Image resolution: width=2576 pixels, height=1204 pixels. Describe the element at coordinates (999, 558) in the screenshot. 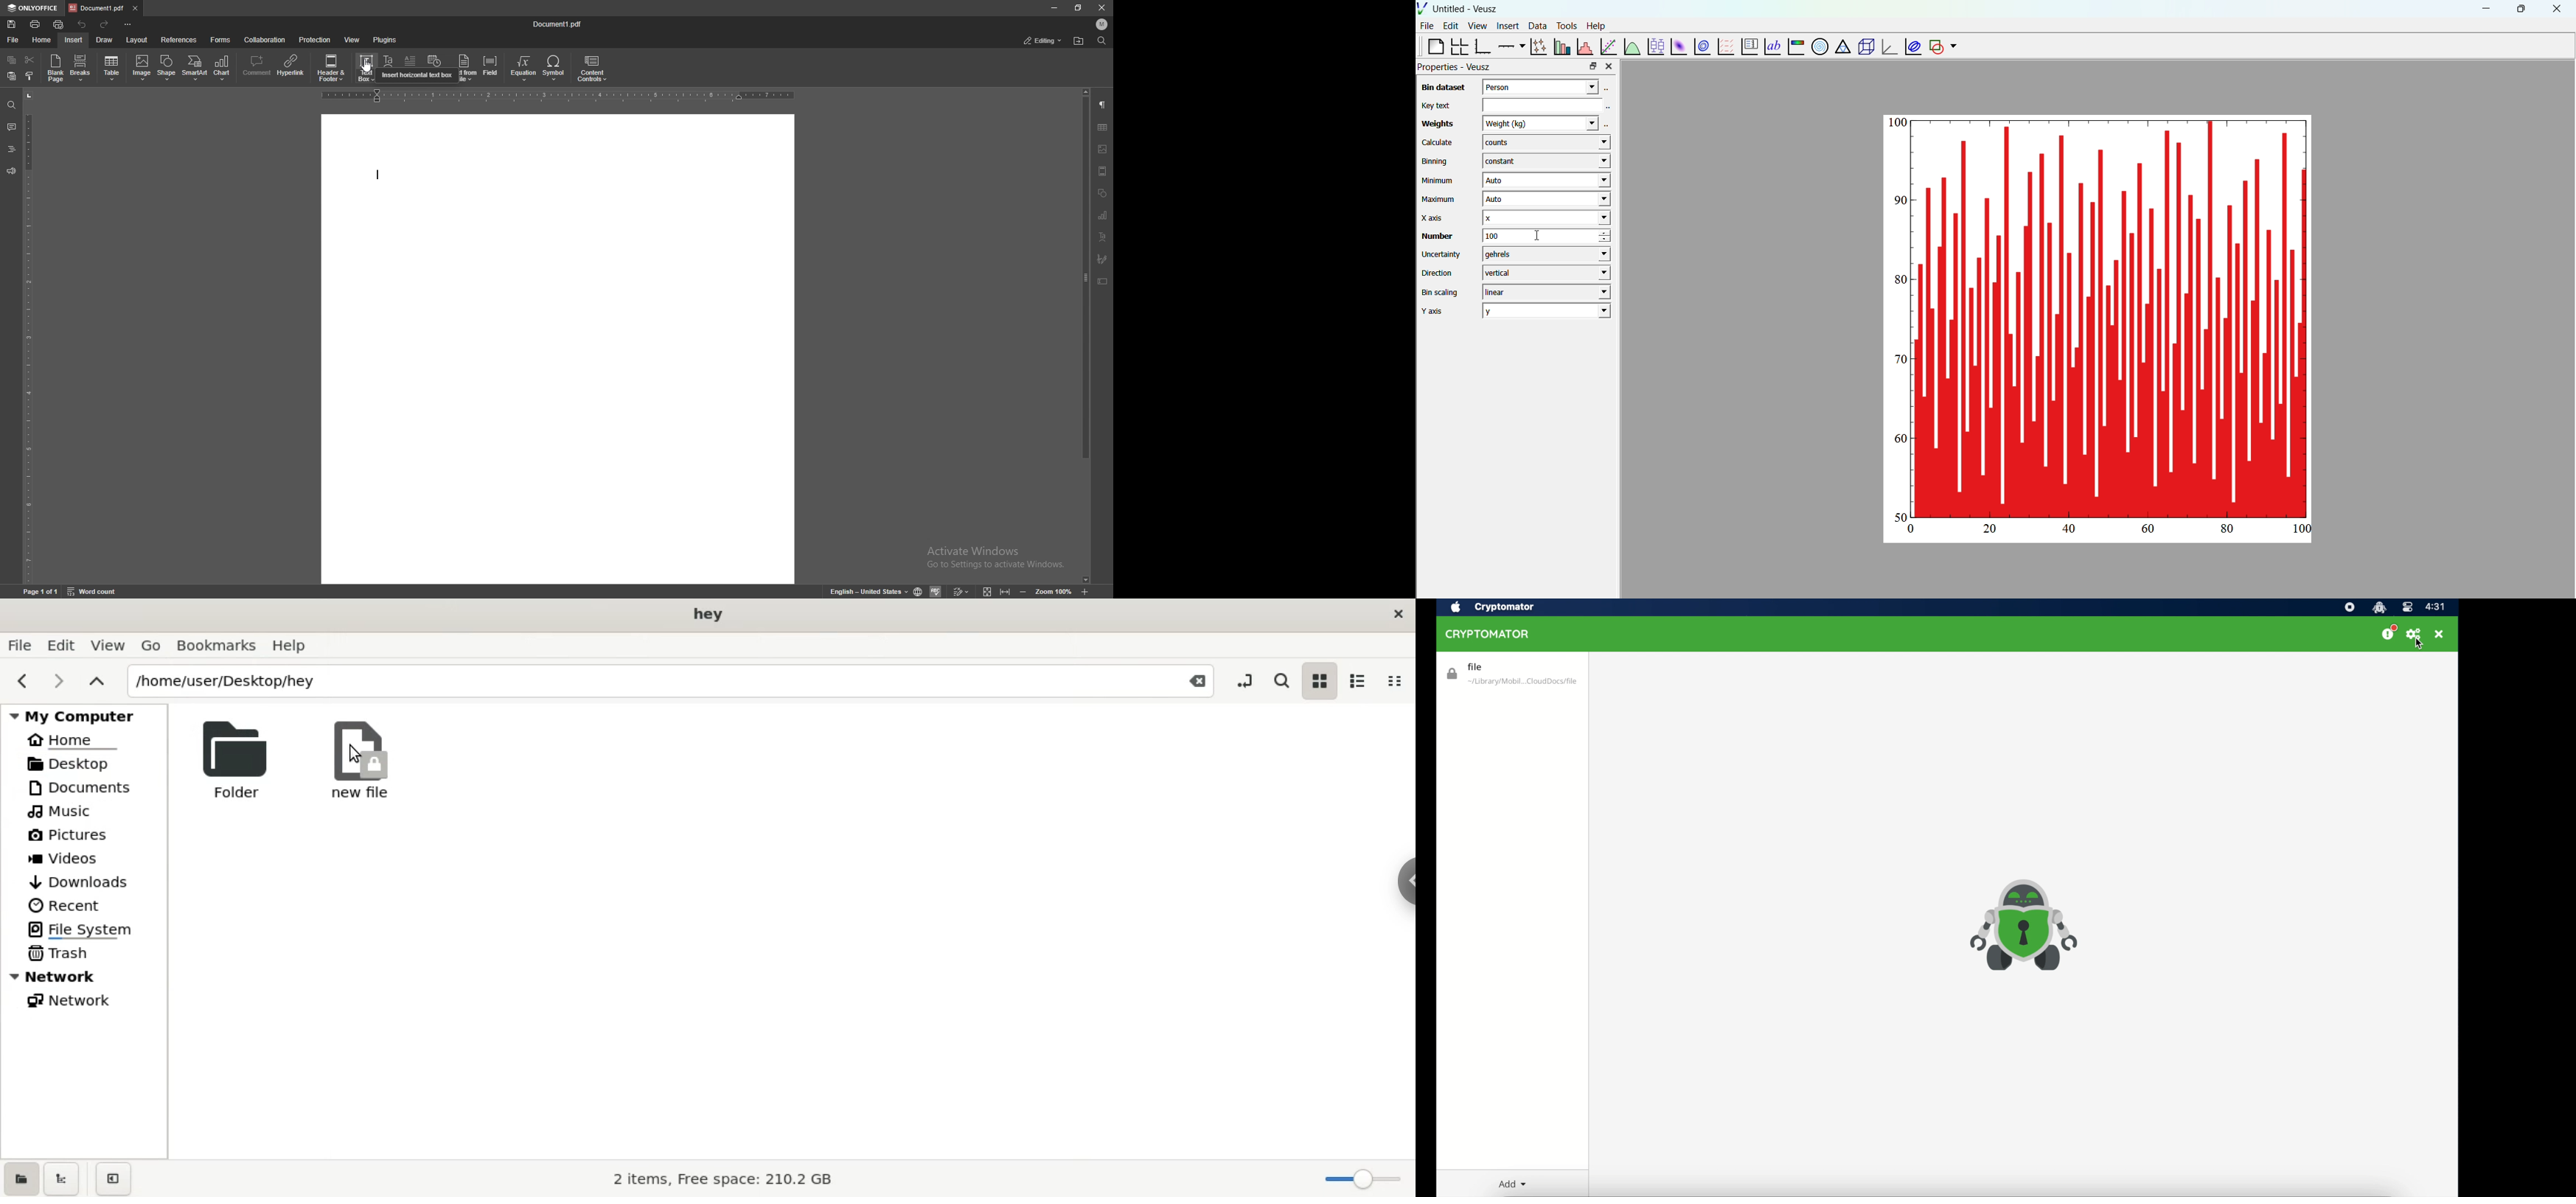

I see `Activate Windows
Go to Settings to activate Windows.` at that location.